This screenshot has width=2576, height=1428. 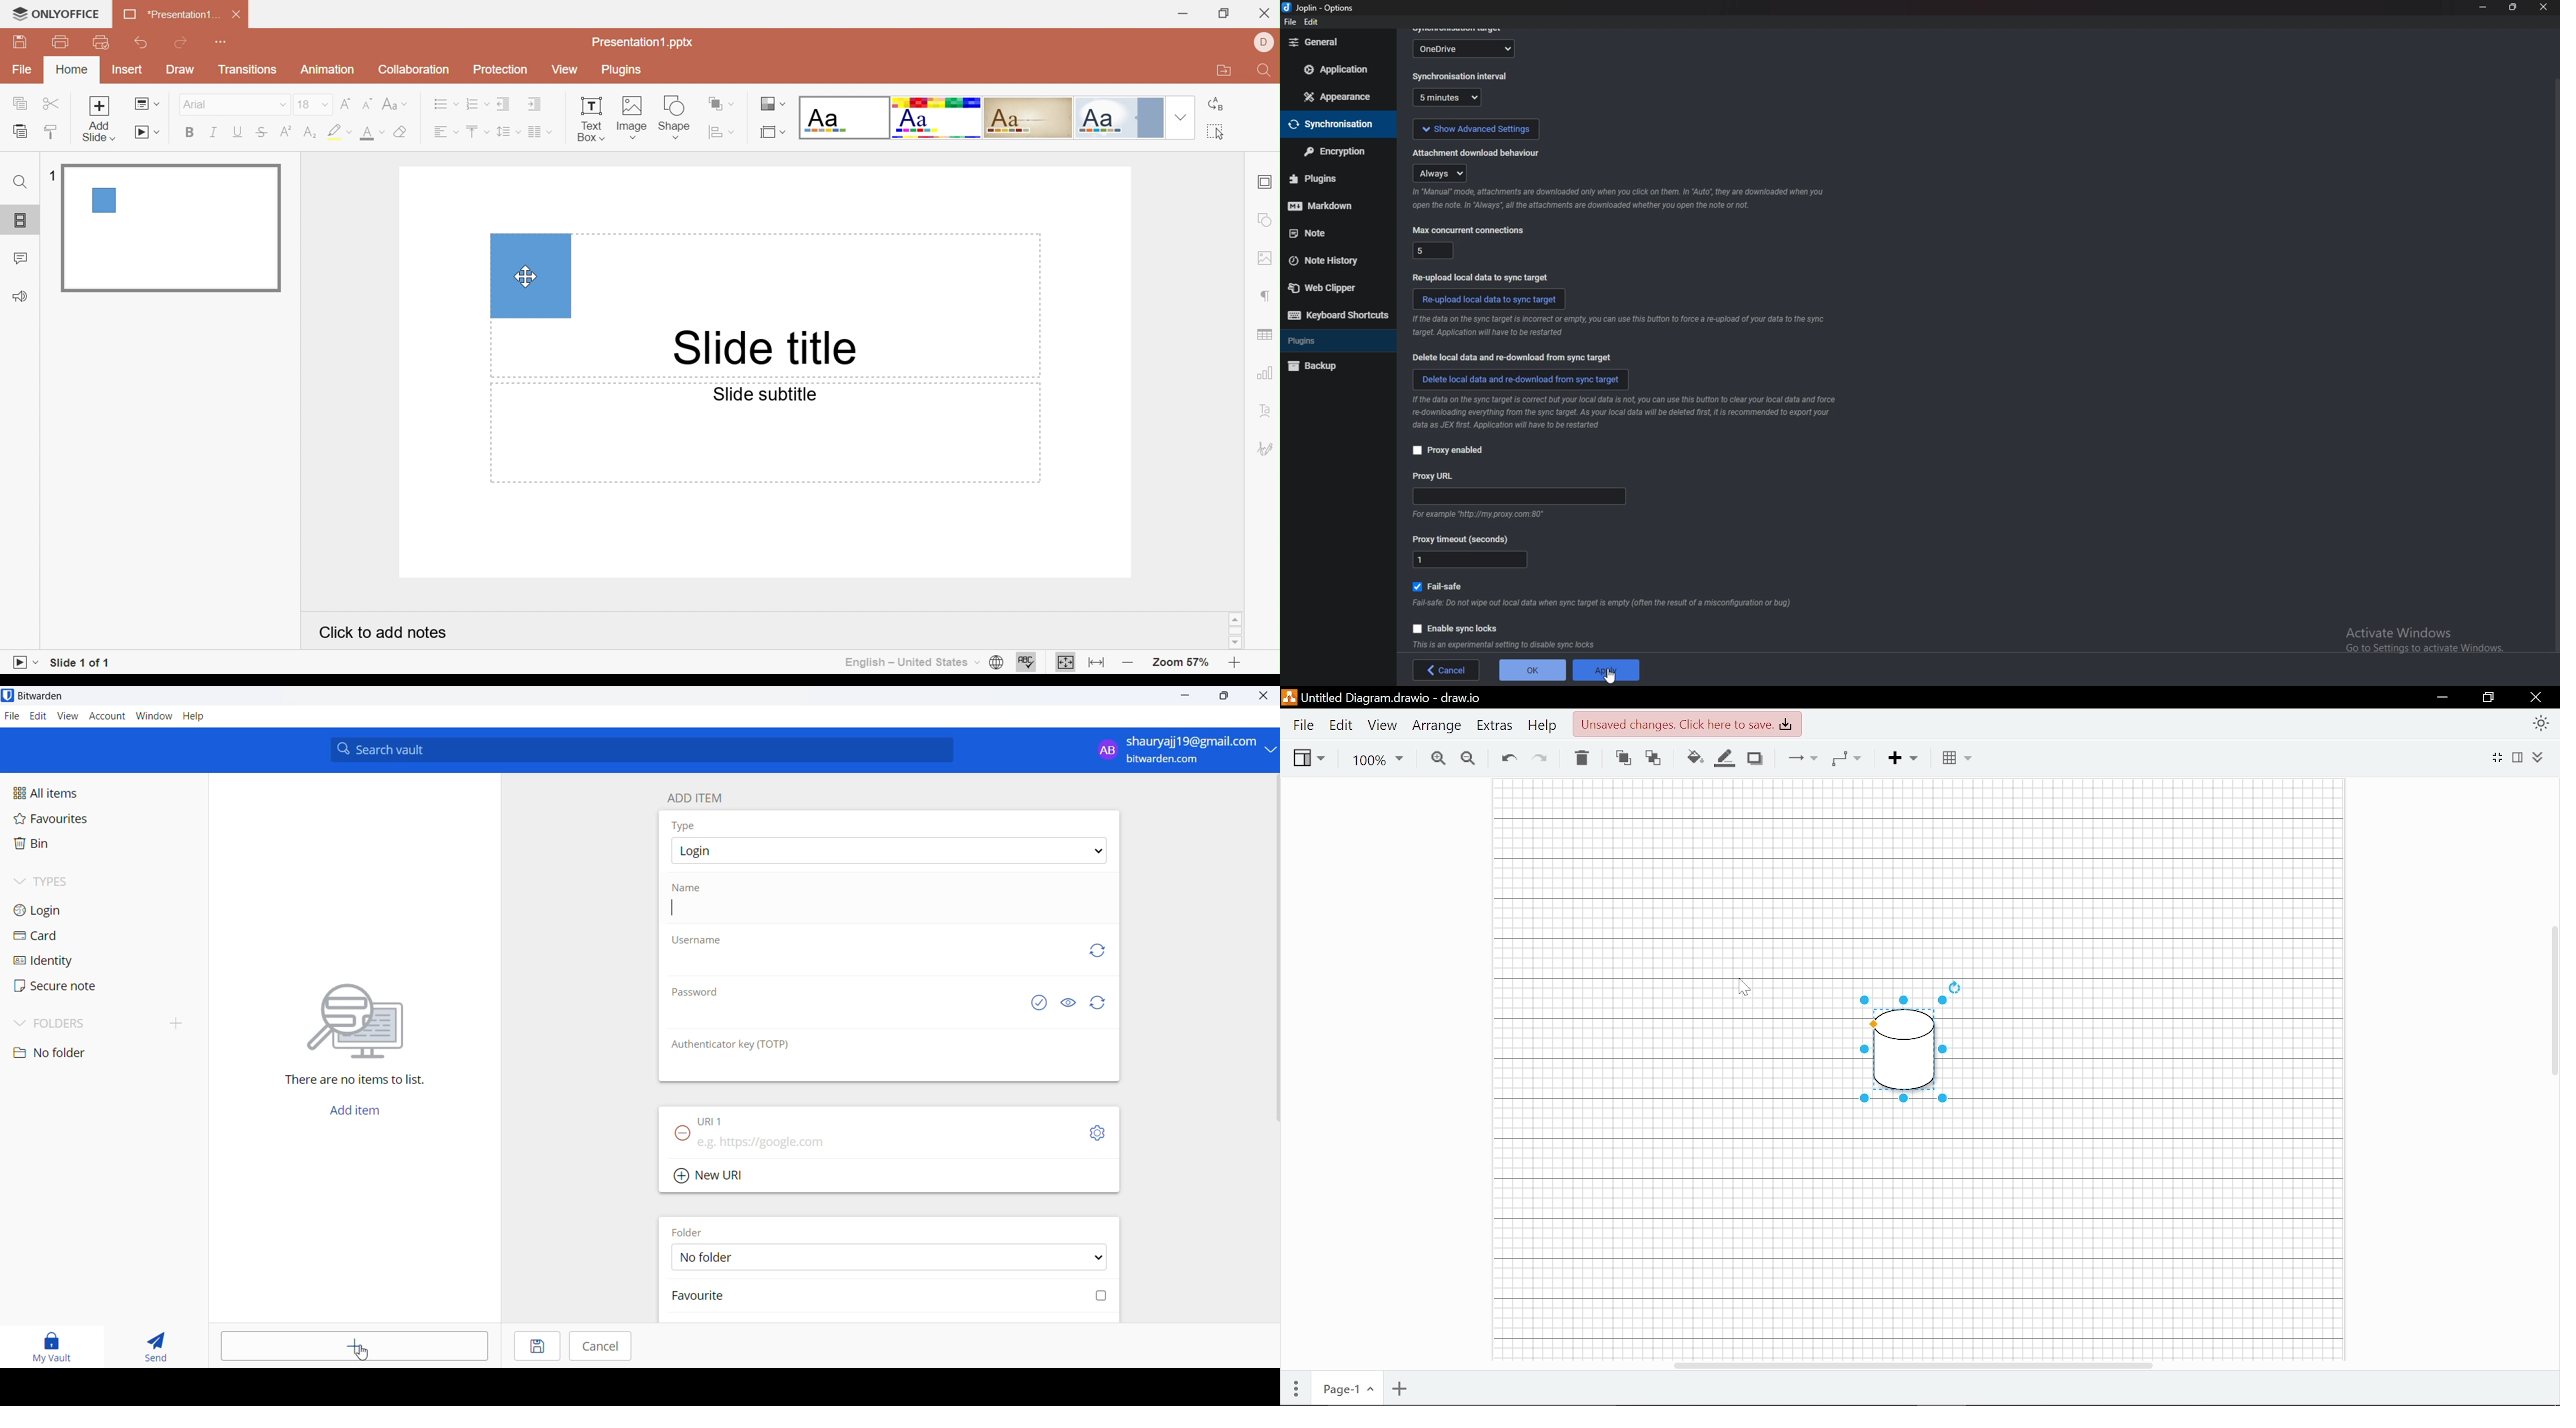 What do you see at coordinates (1332, 343) in the screenshot?
I see `plugins` at bounding box center [1332, 343].